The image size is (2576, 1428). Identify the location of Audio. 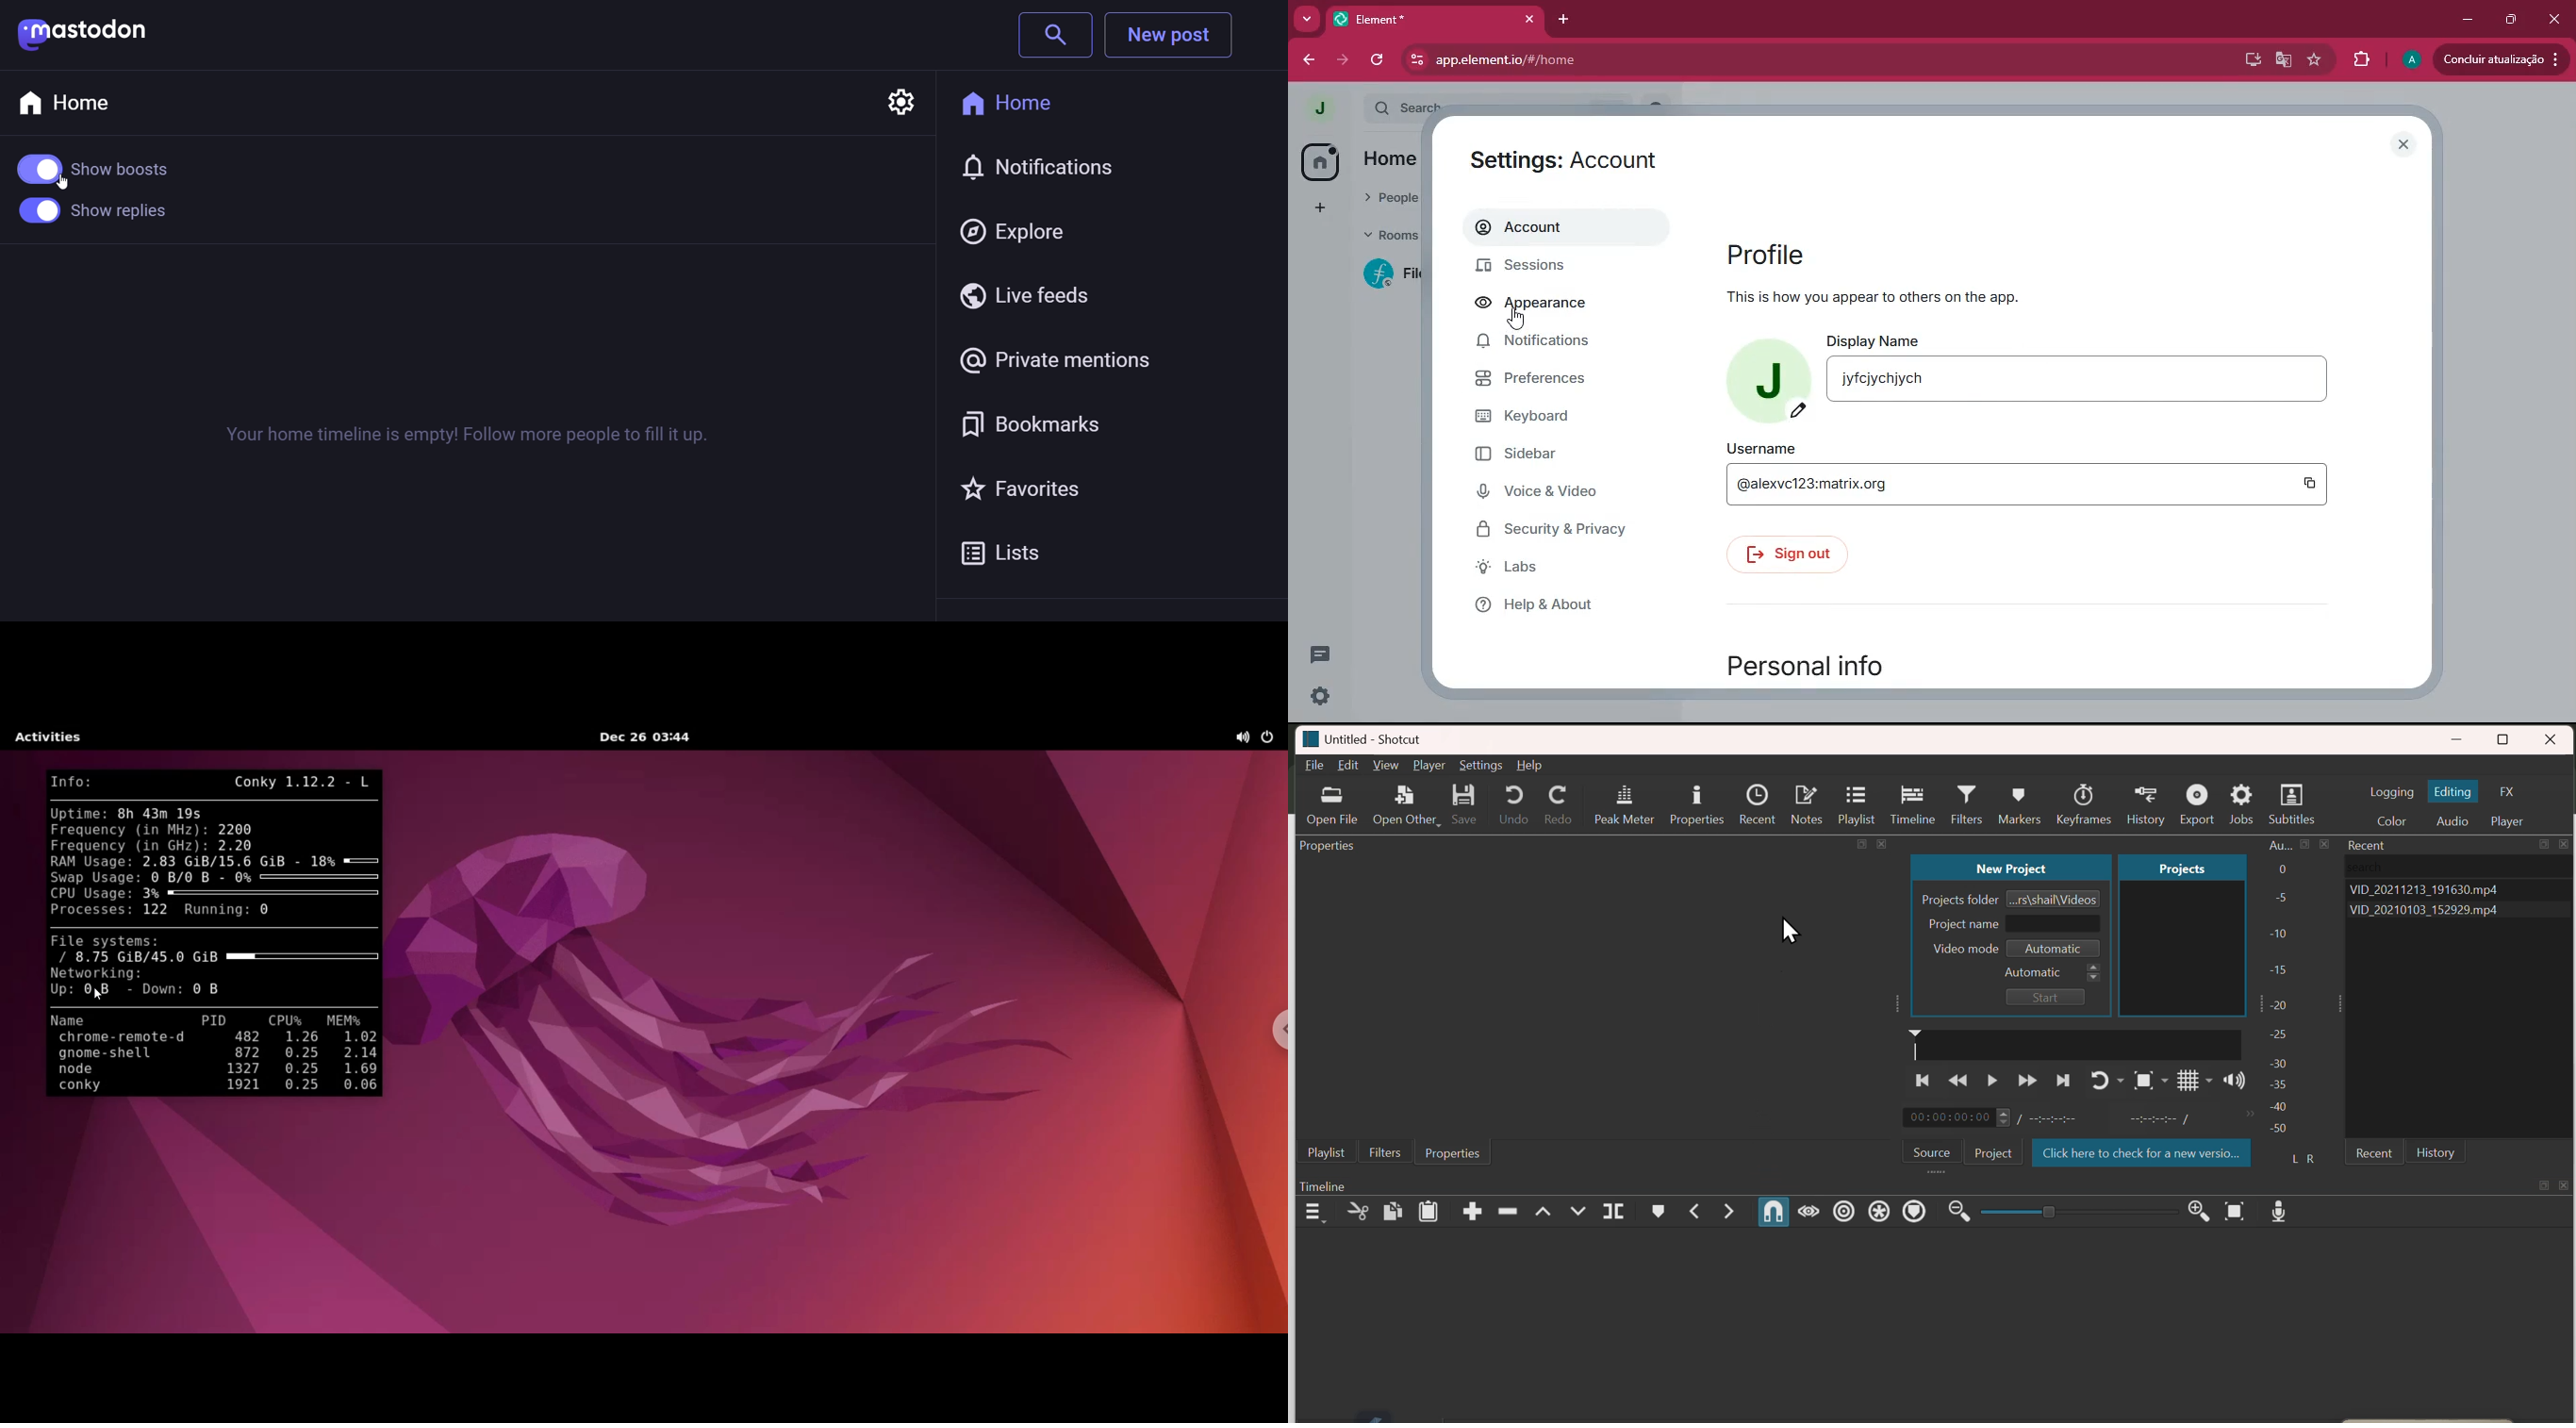
(2281, 845).